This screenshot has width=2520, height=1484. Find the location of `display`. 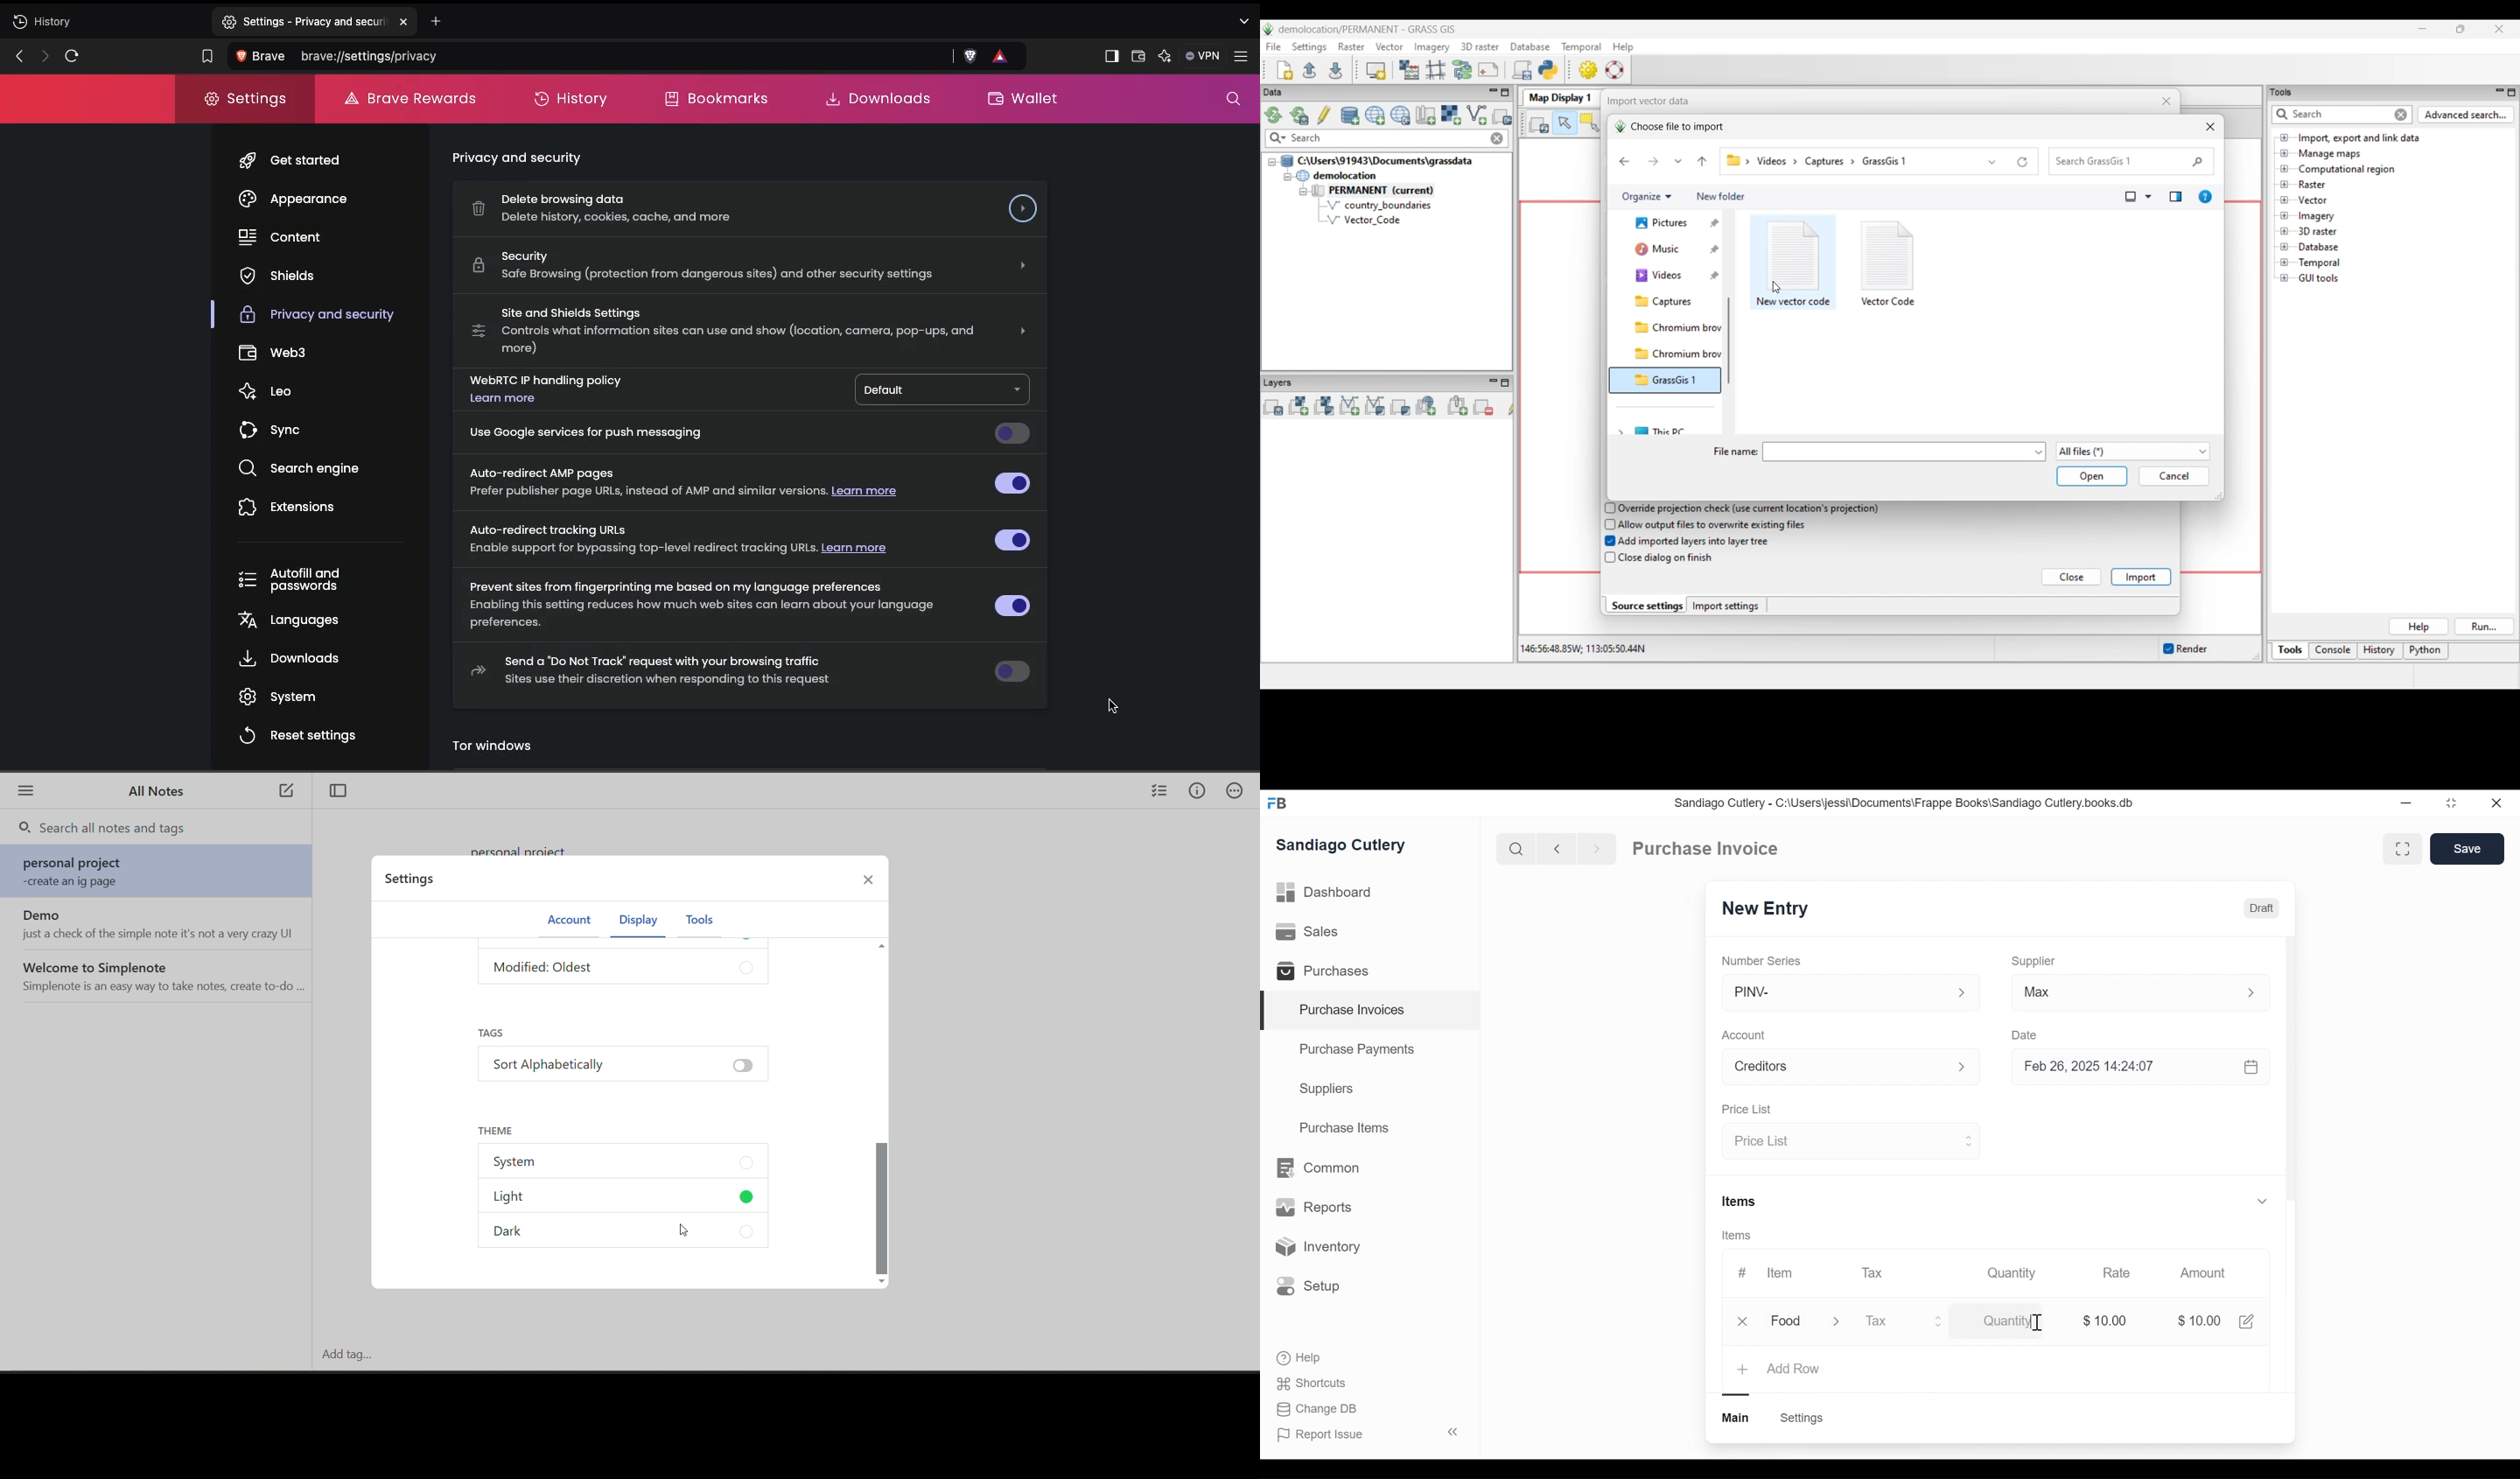

display is located at coordinates (636, 922).